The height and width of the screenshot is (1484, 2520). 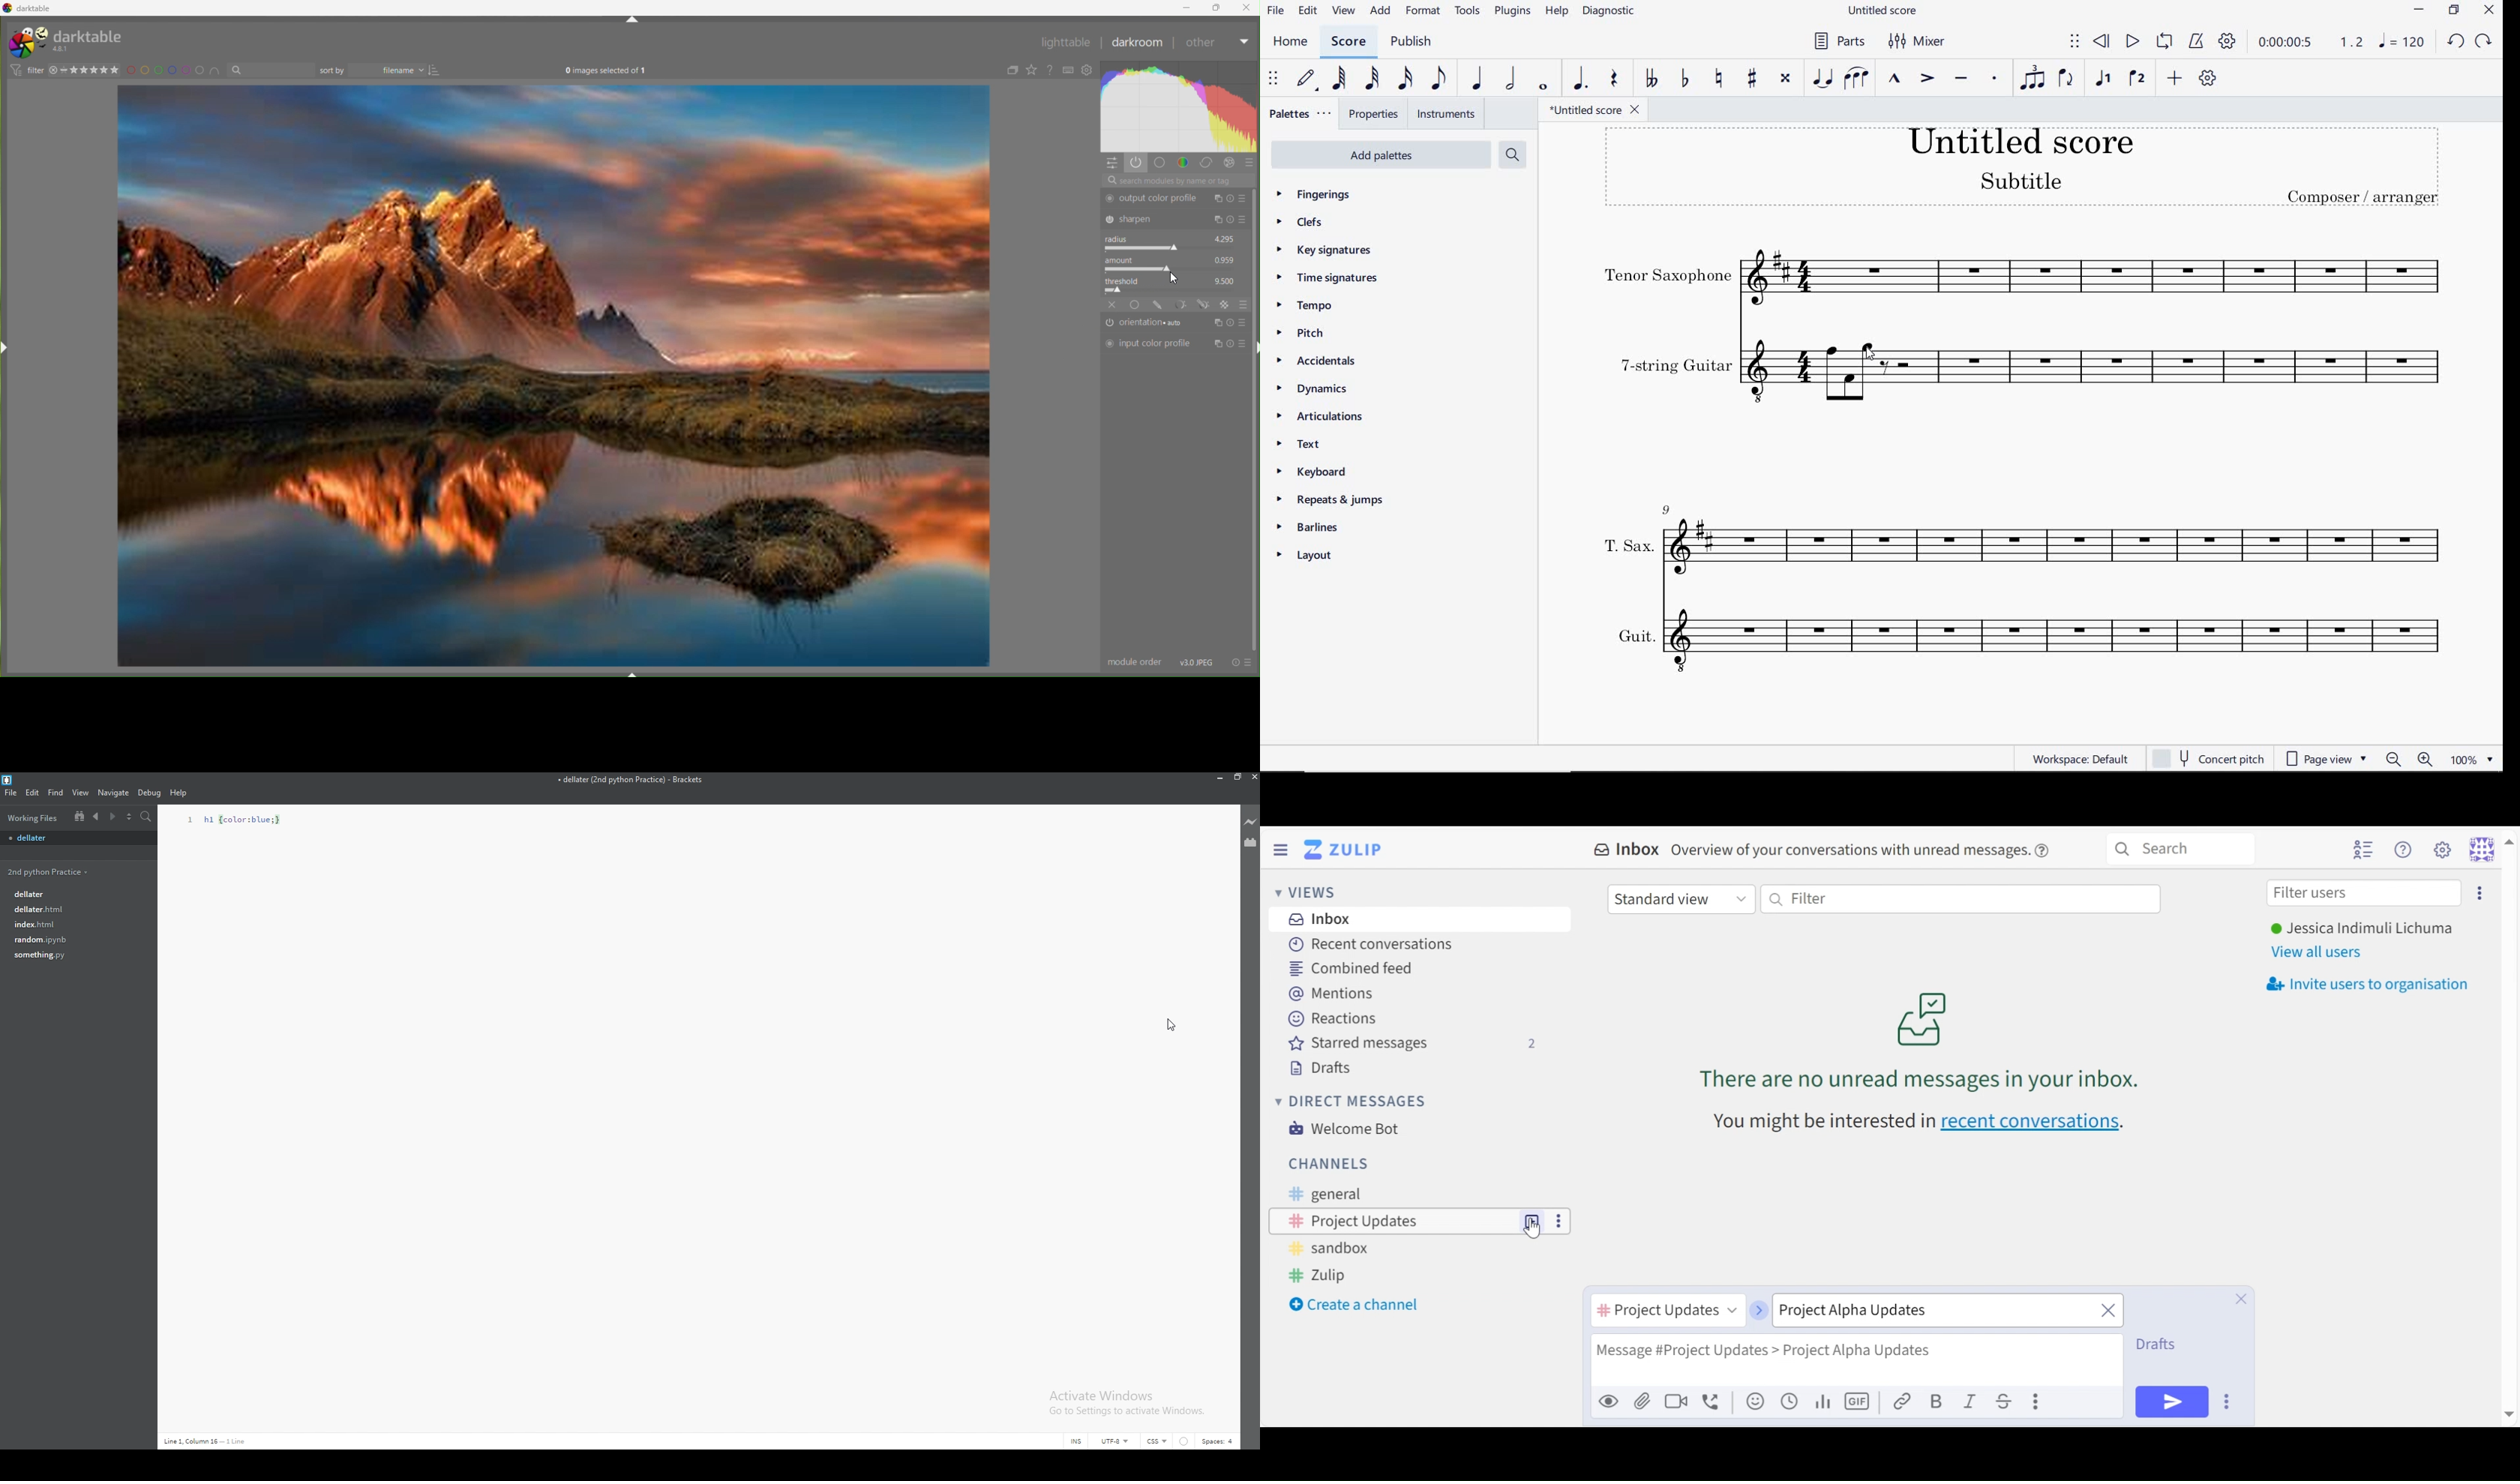 I want to click on shortcuts, so click(x=1069, y=70).